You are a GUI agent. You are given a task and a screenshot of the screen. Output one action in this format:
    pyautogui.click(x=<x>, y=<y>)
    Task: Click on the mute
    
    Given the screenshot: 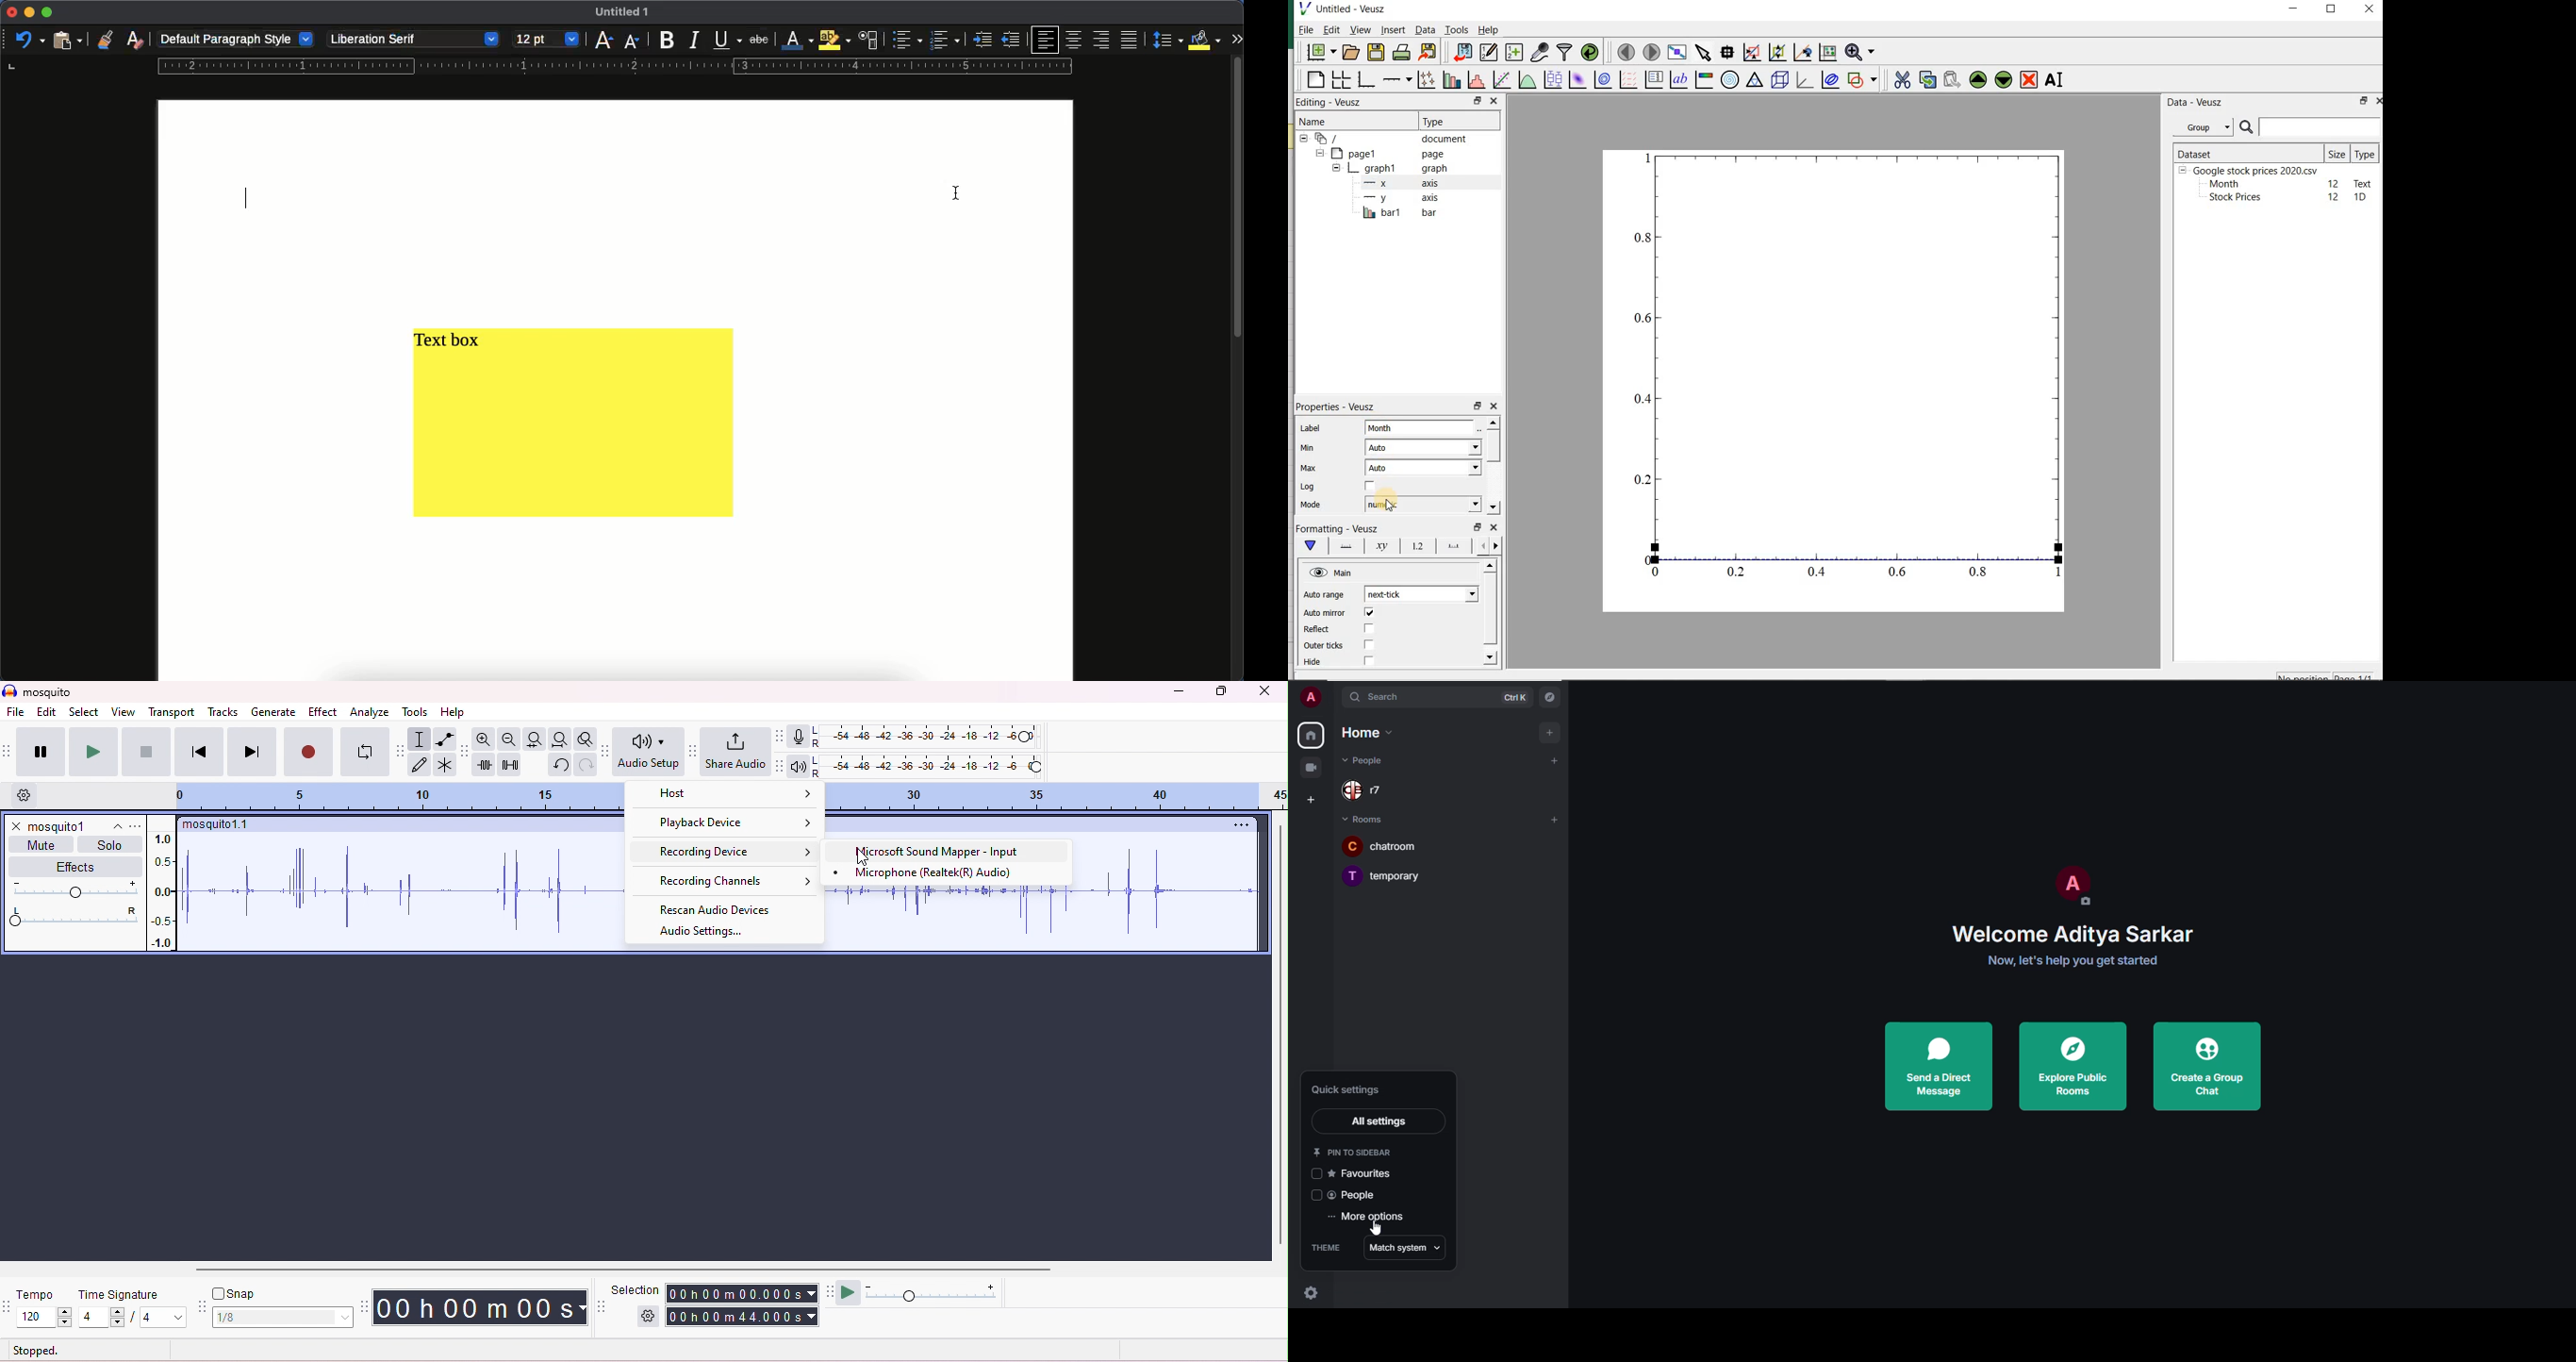 What is the action you would take?
    pyautogui.click(x=43, y=844)
    